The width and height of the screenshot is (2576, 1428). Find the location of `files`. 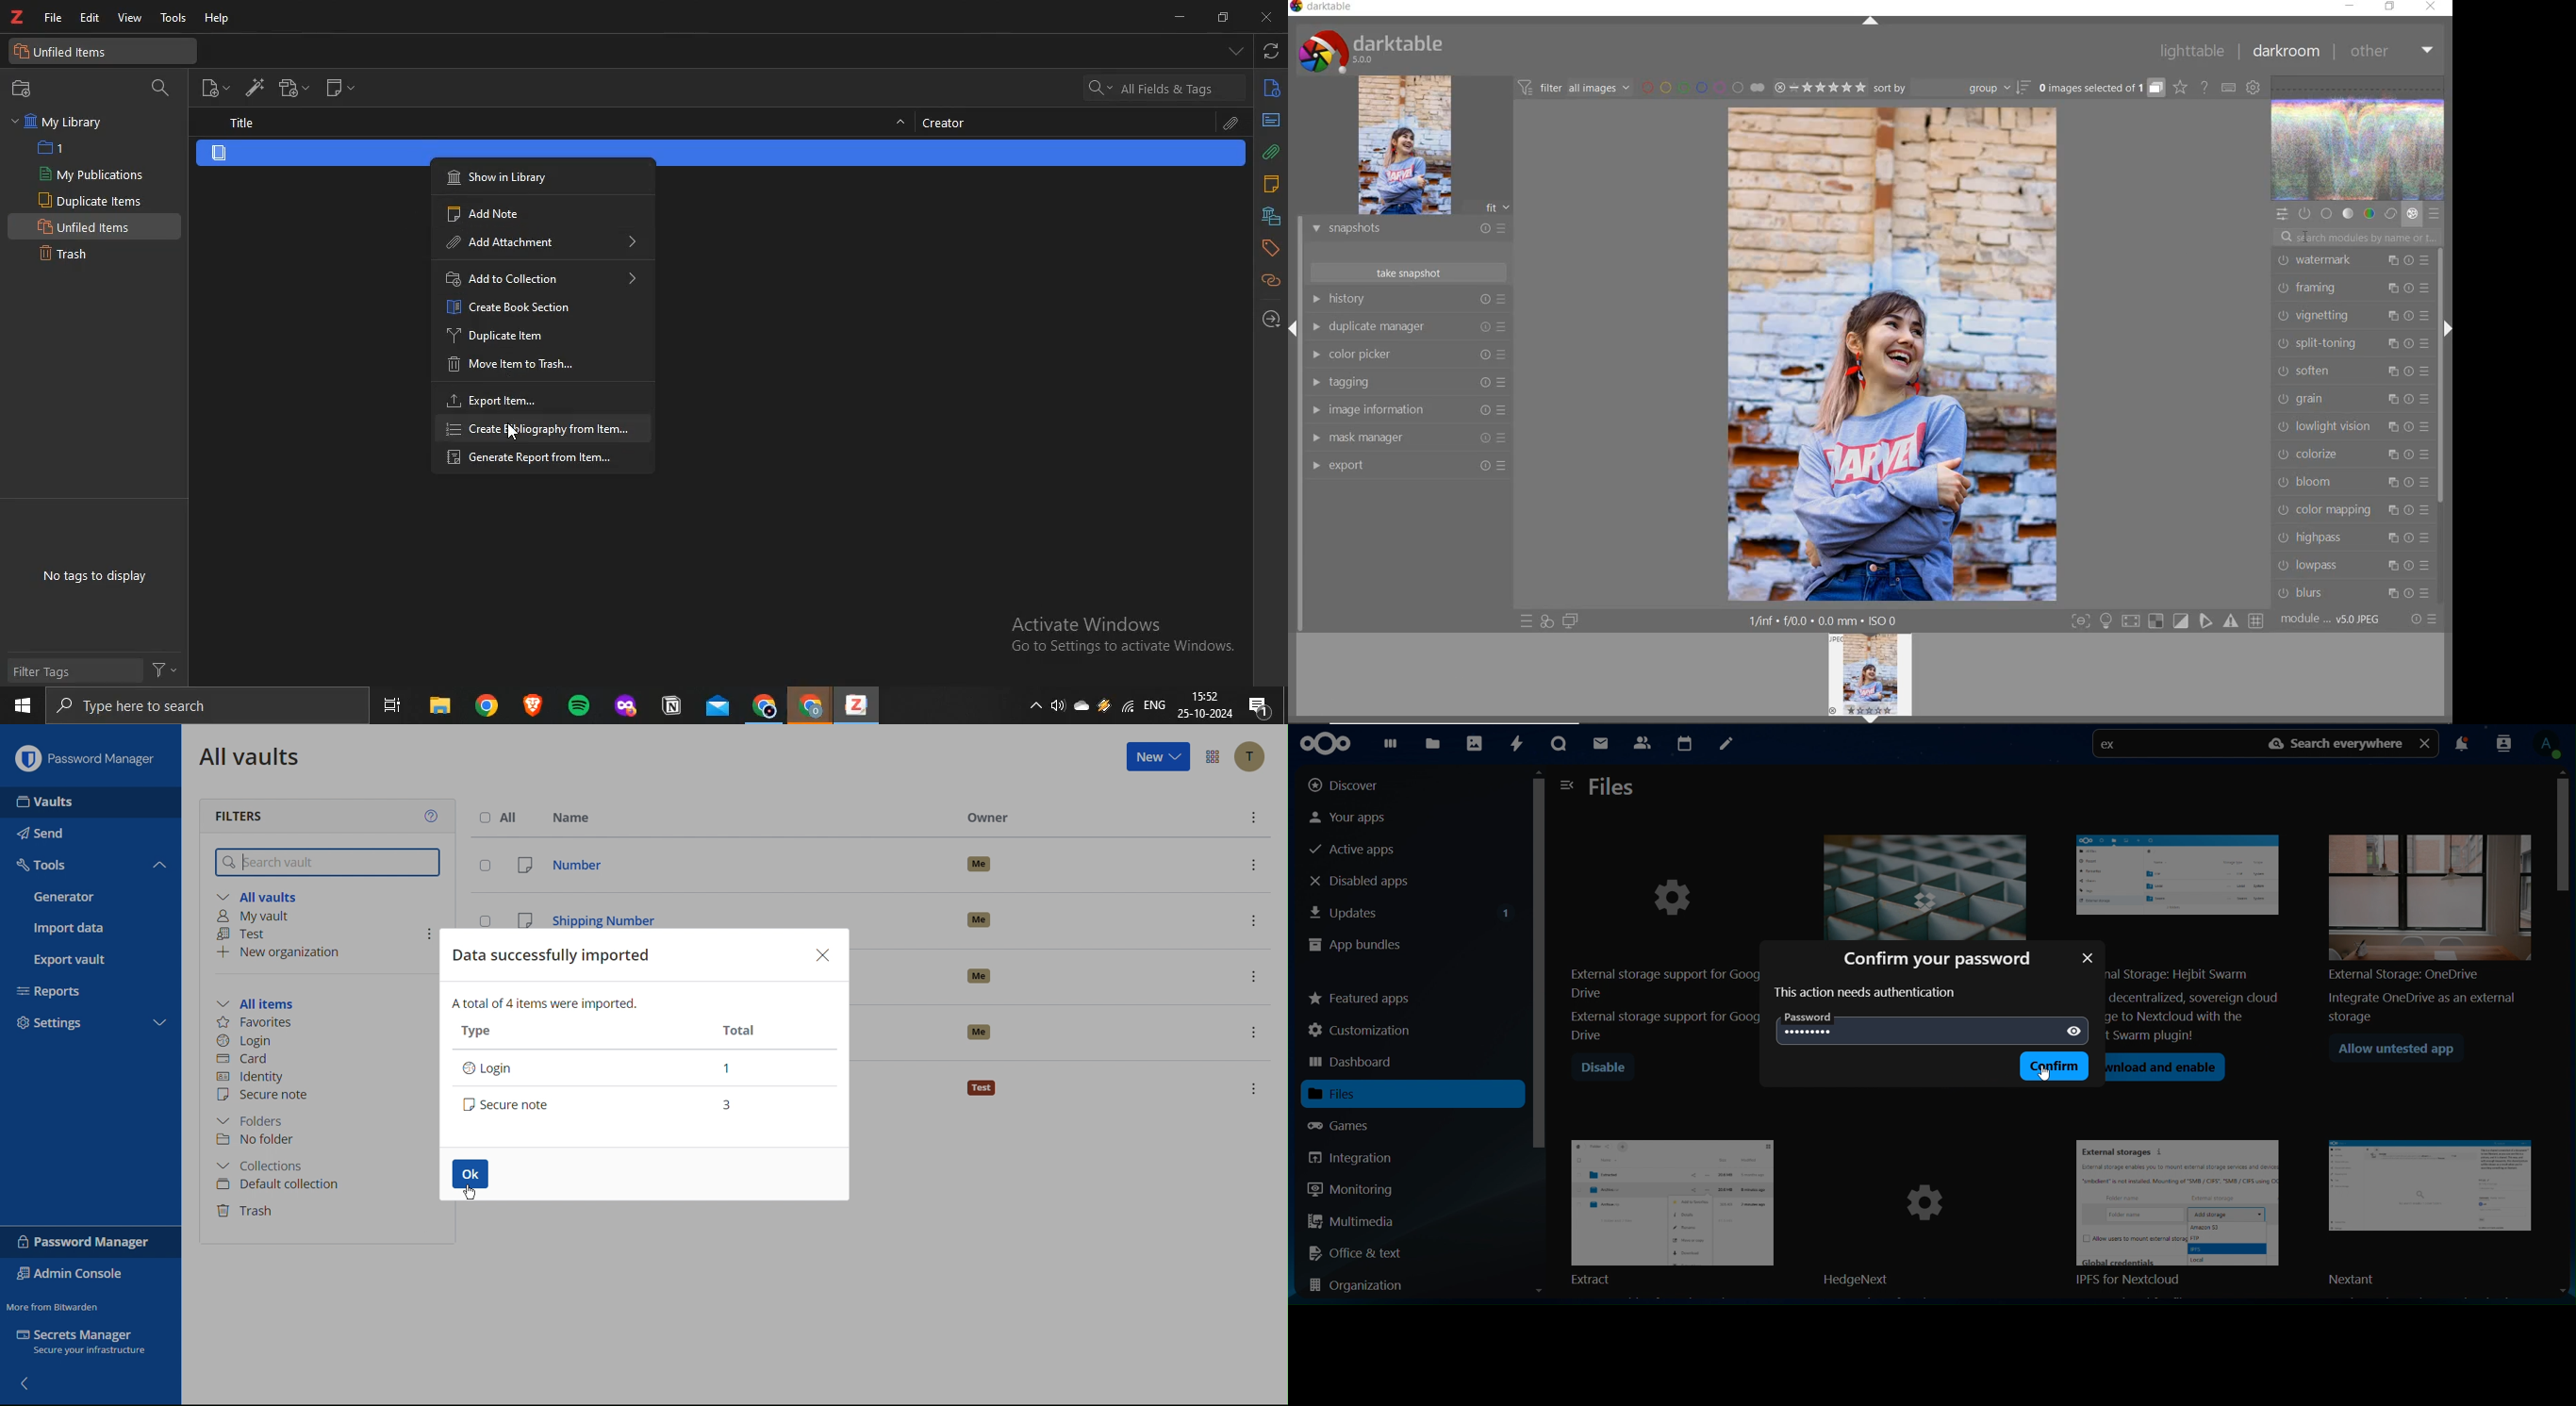

files is located at coordinates (438, 705).